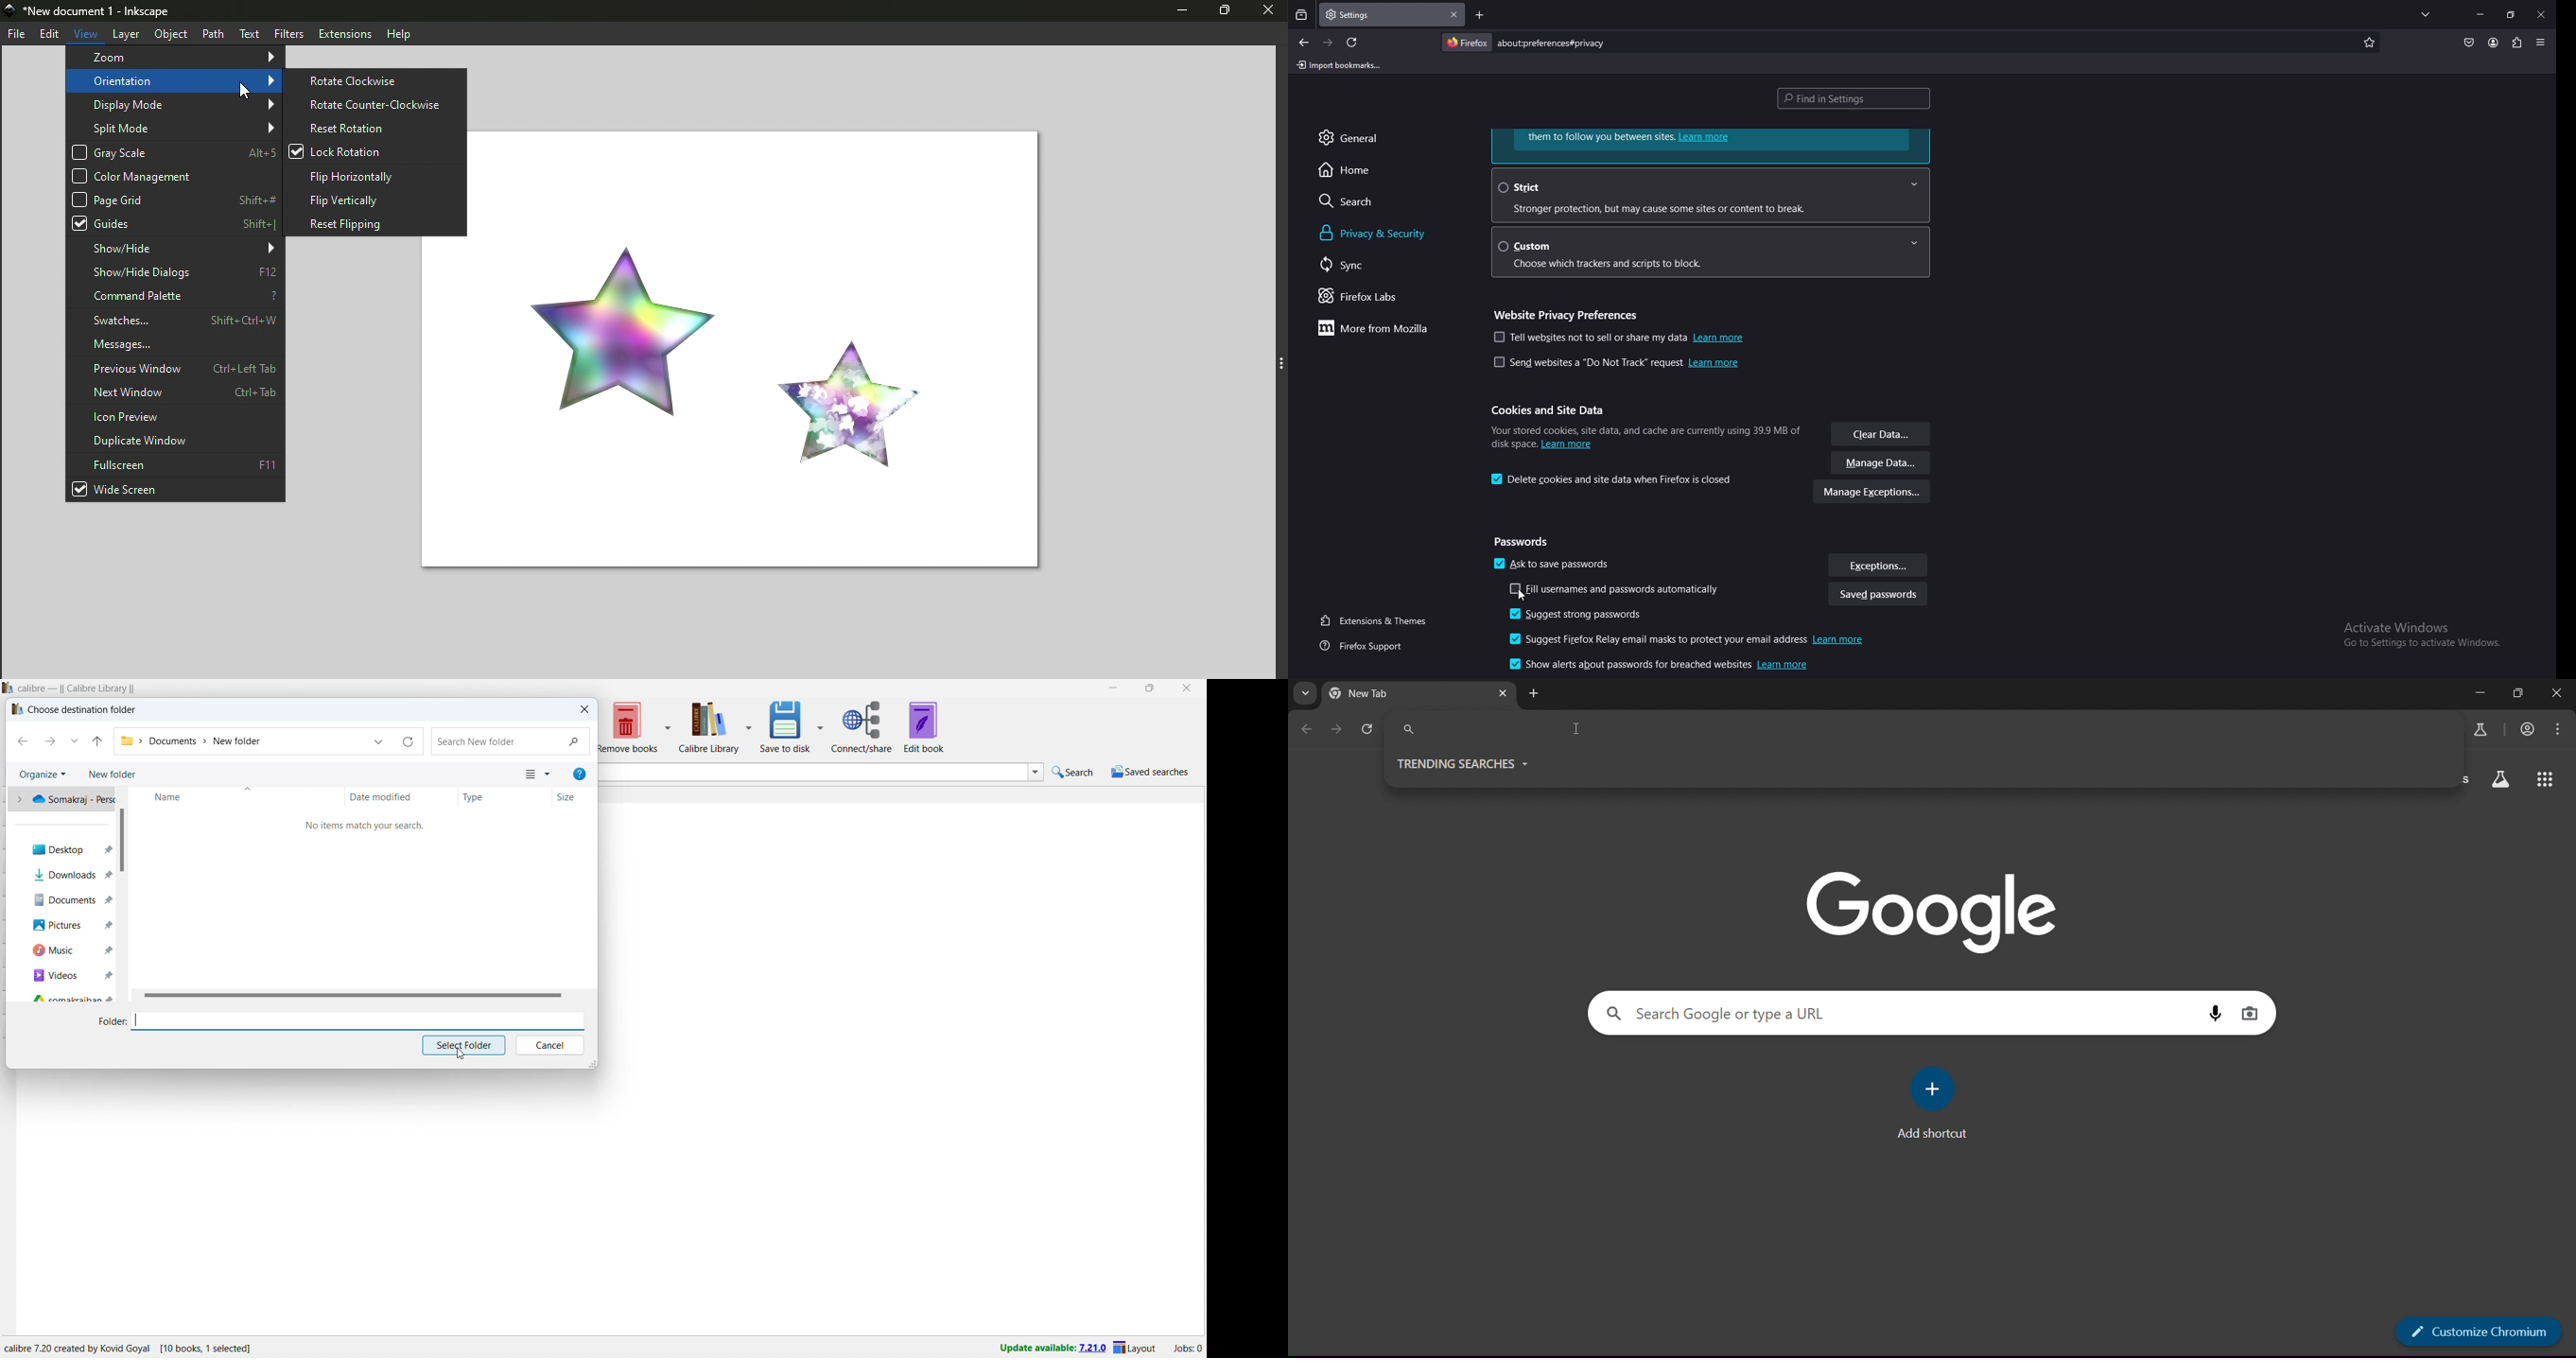 This screenshot has width=2576, height=1372. I want to click on folder, so click(104, 1022).